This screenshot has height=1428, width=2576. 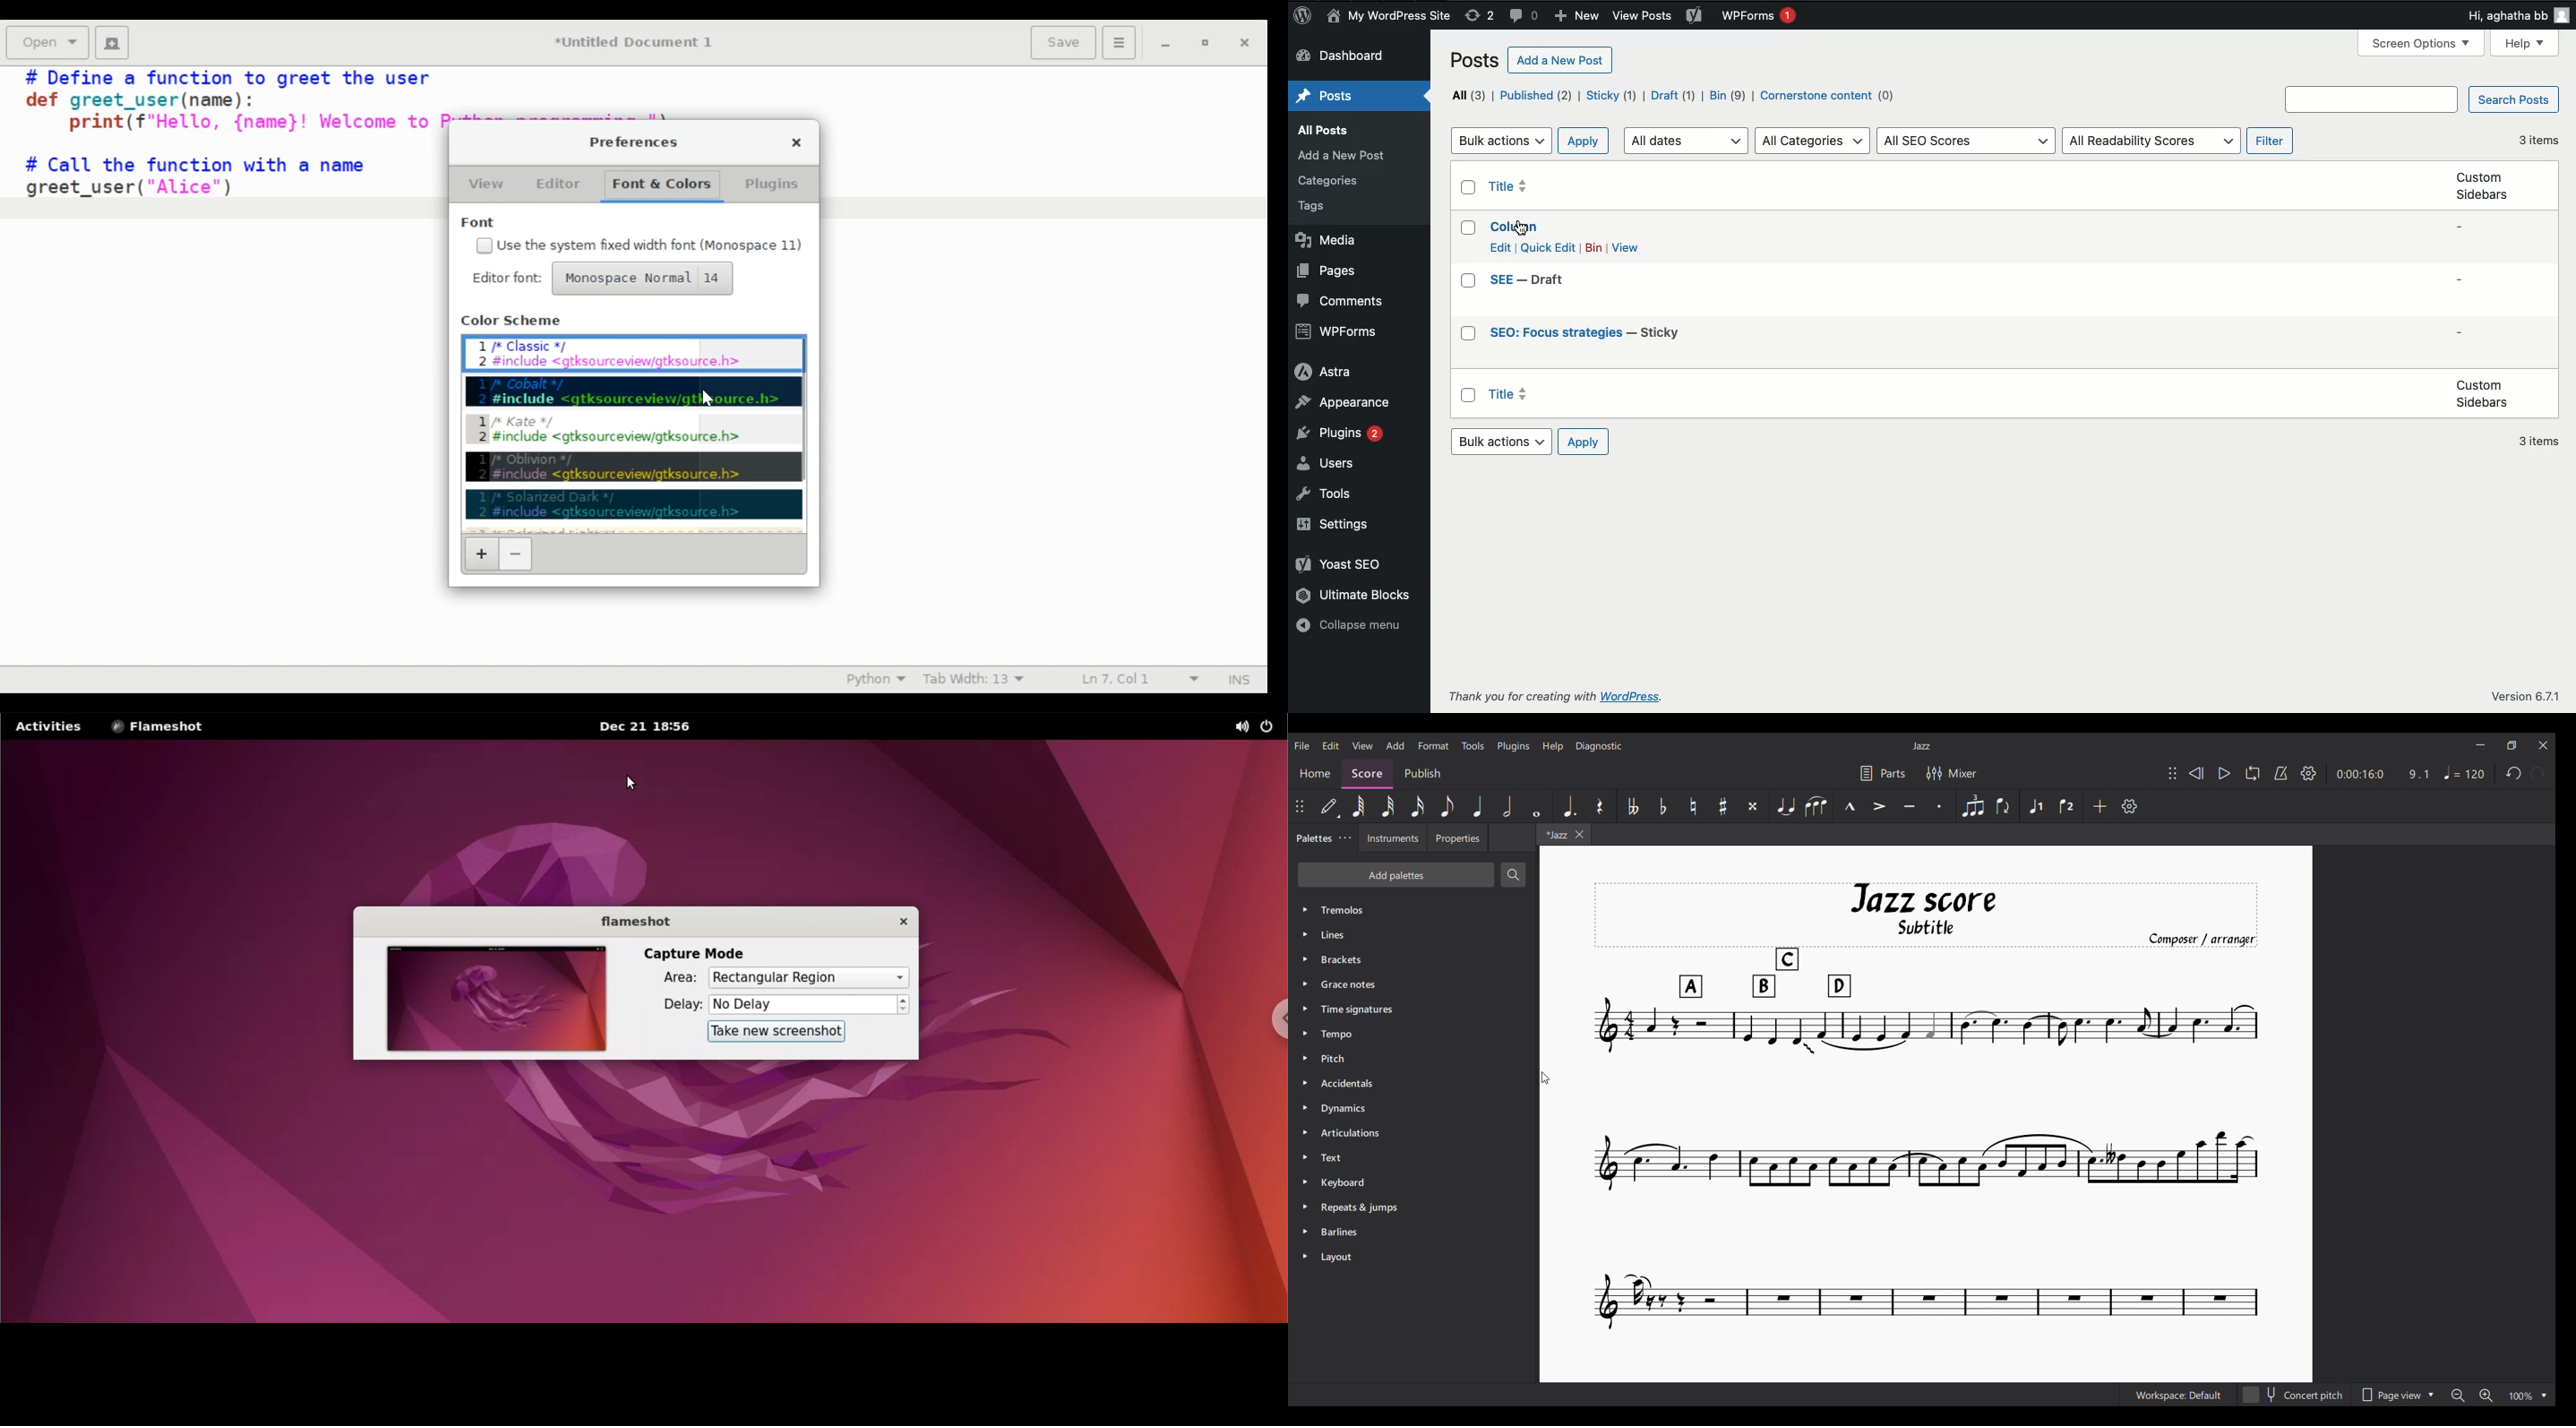 What do you see at coordinates (1417, 806) in the screenshot?
I see `16th note` at bounding box center [1417, 806].